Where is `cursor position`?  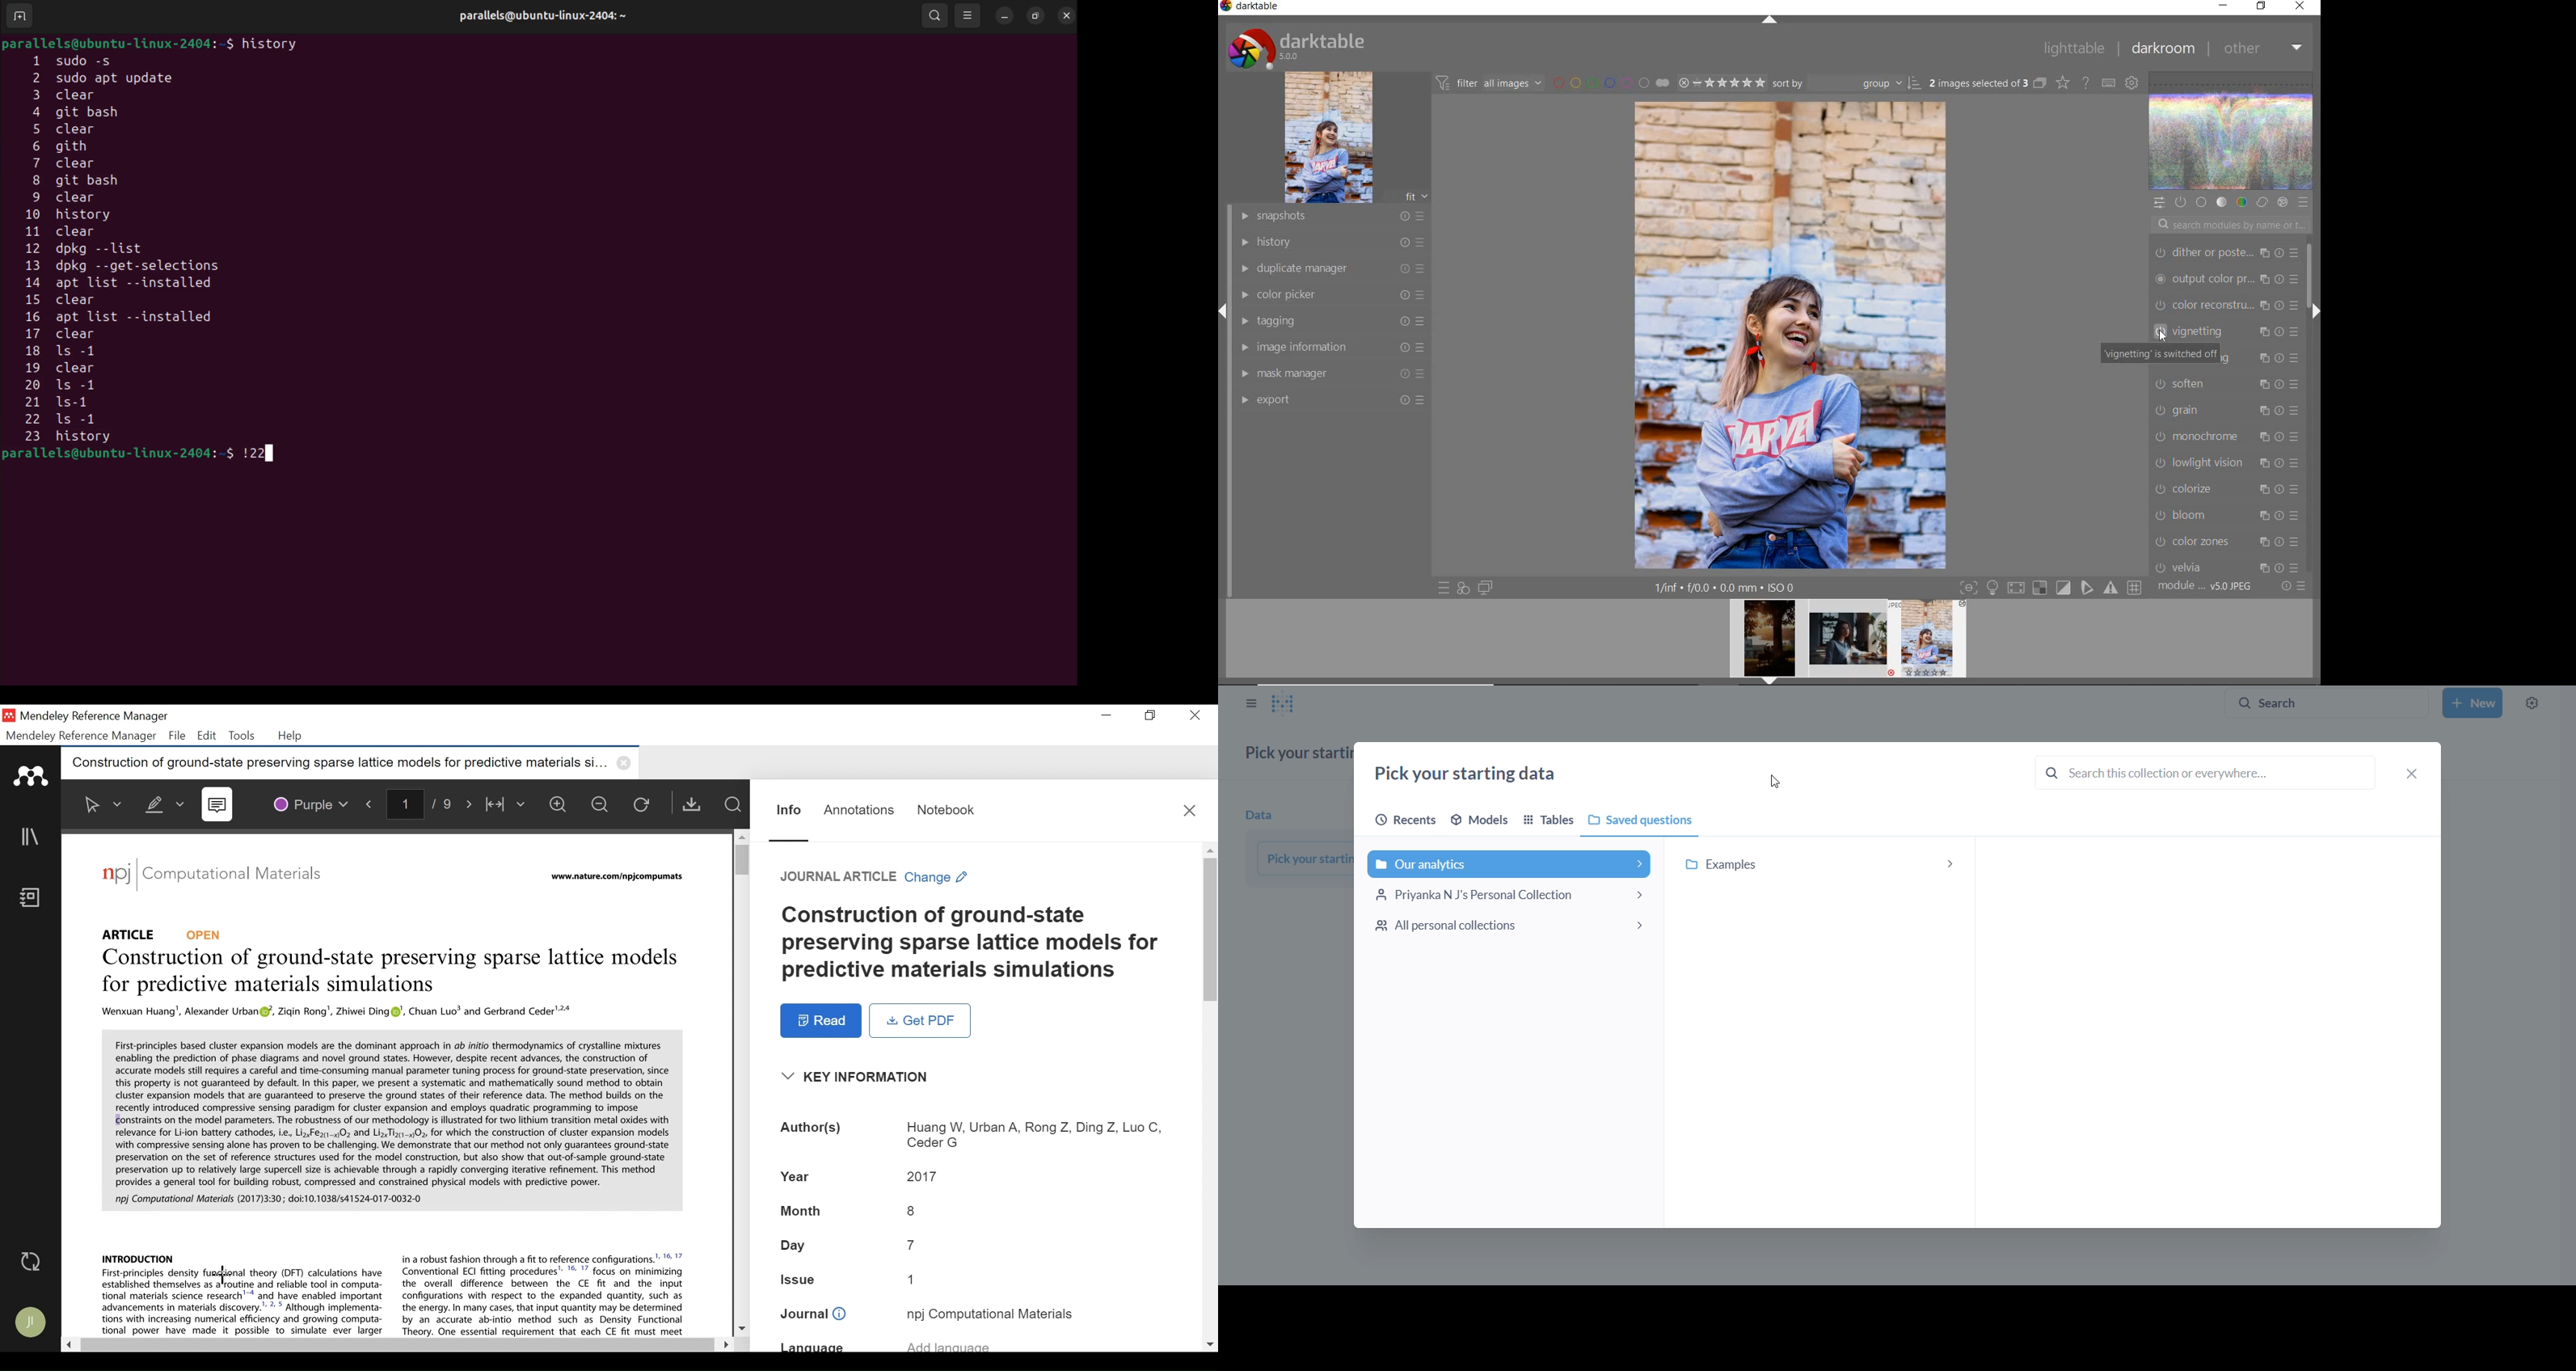
cursor position is located at coordinates (2163, 336).